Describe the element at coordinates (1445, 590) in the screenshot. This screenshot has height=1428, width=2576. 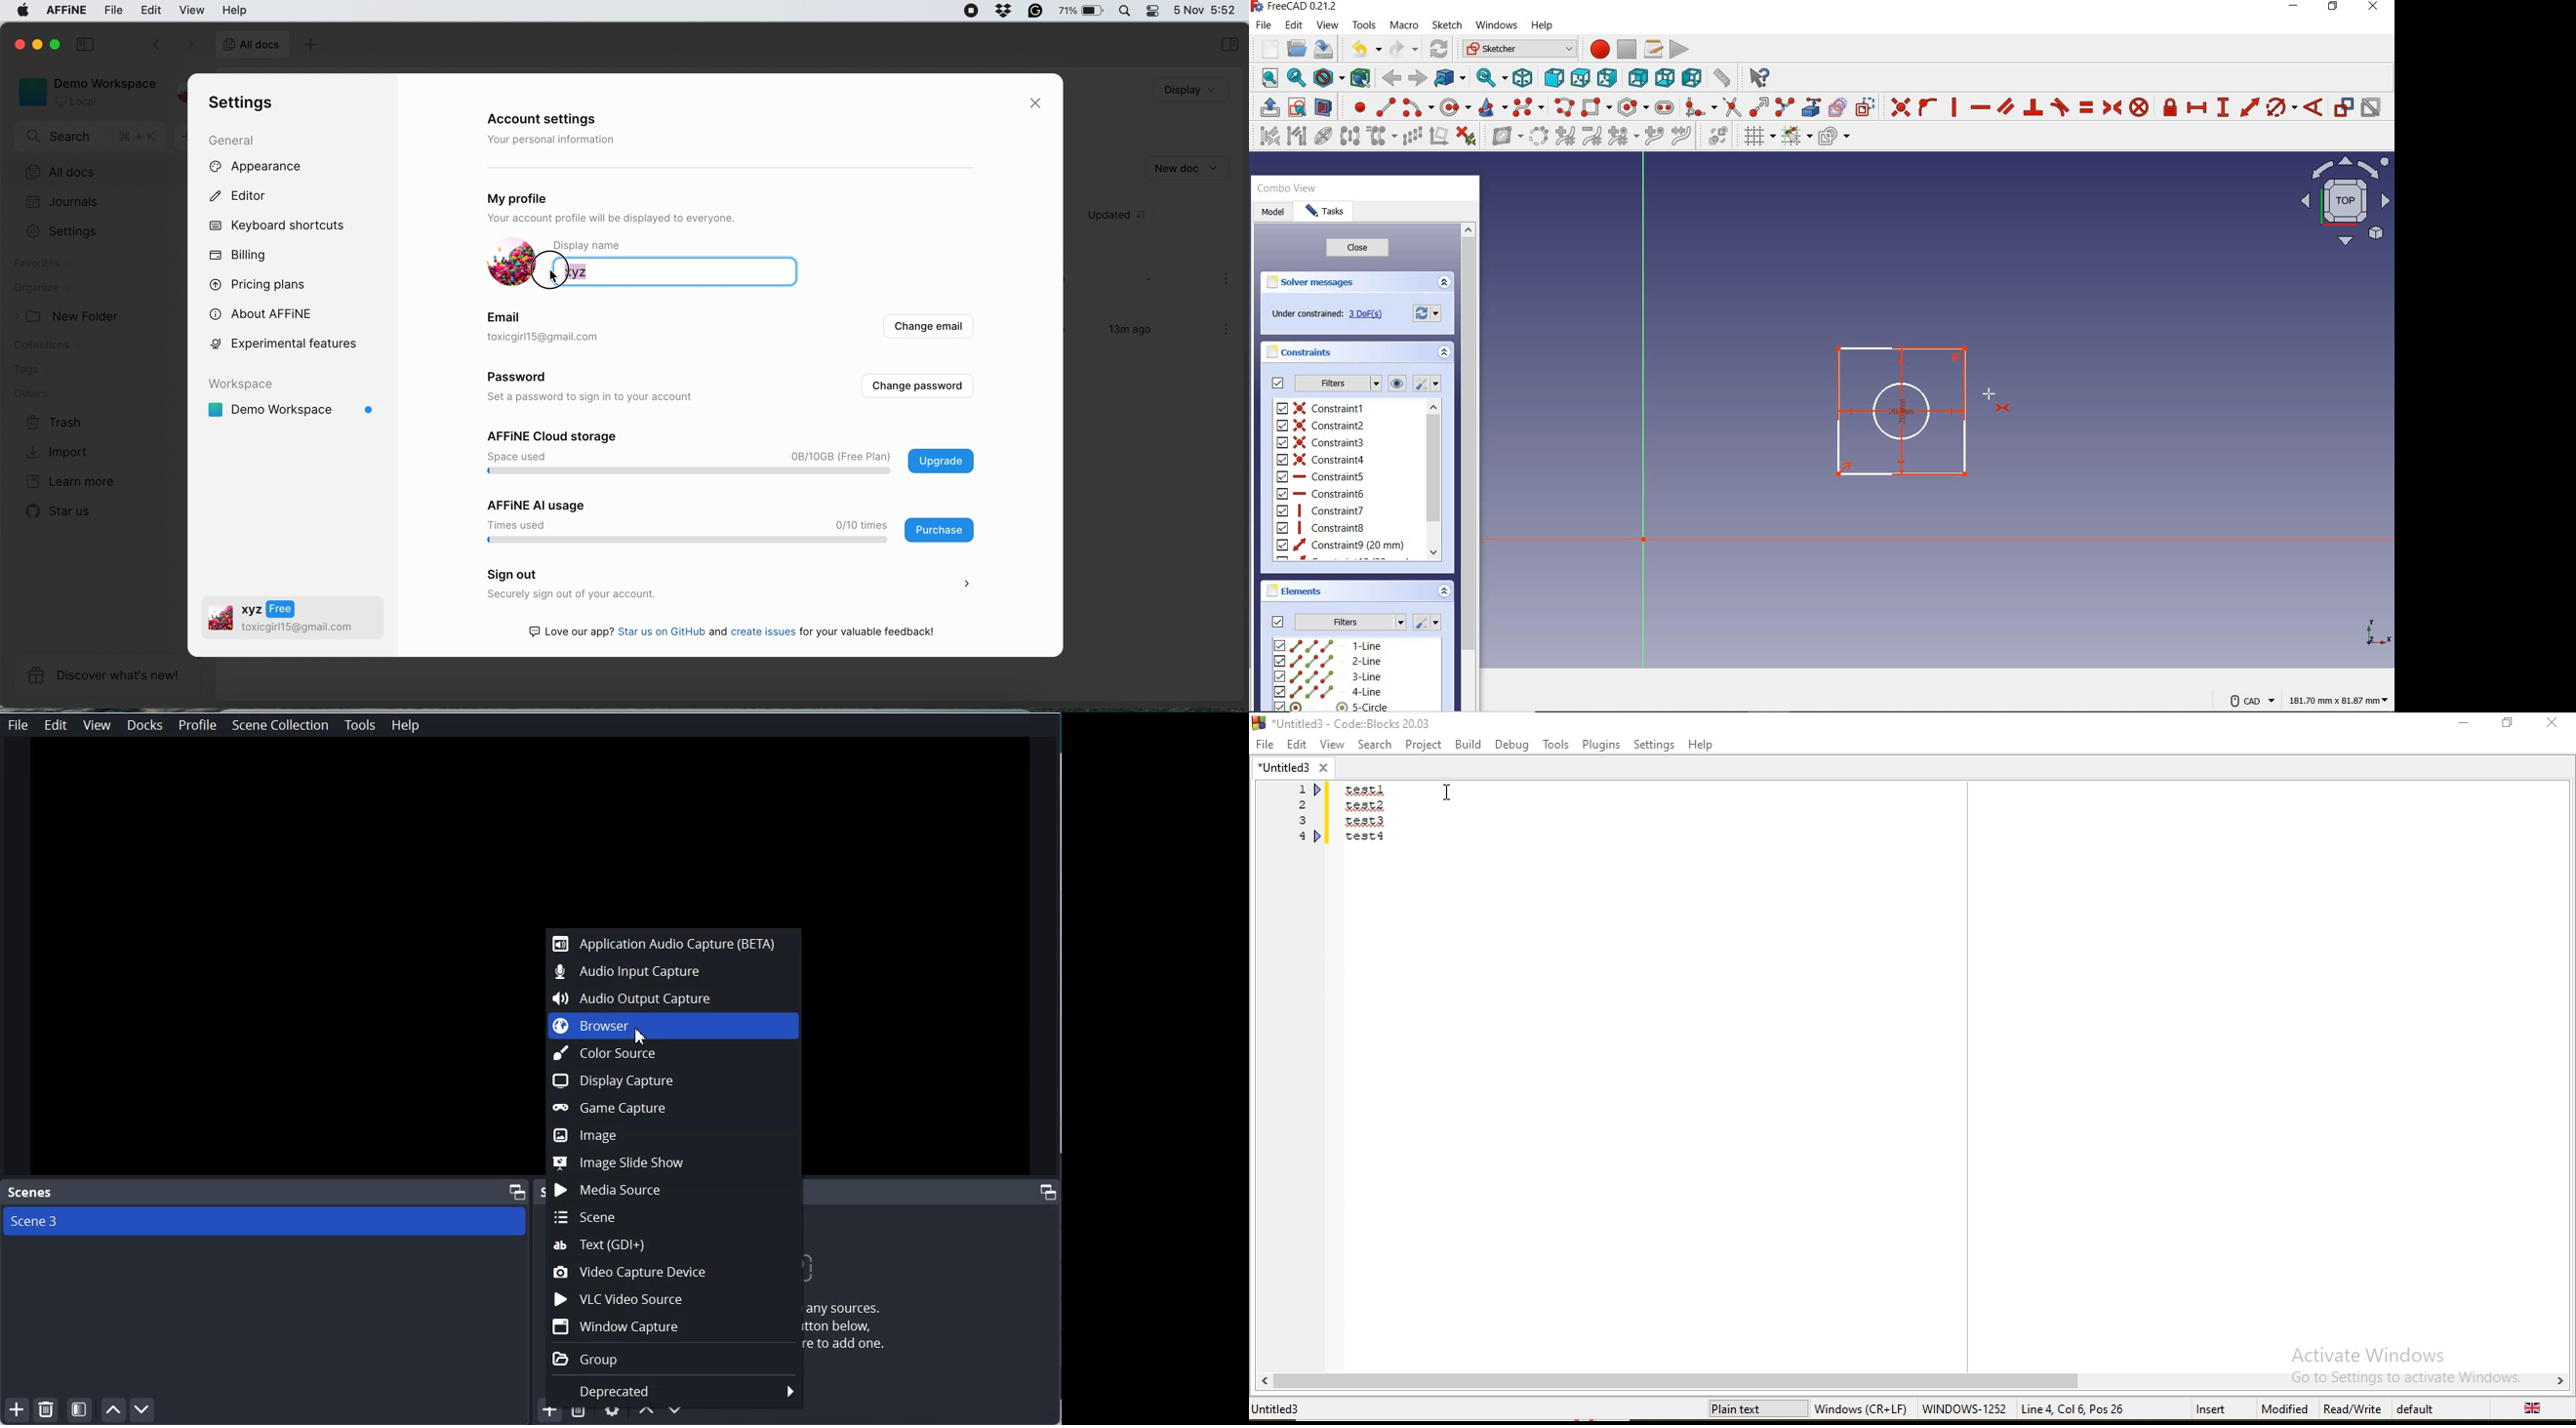
I see `expand` at that location.